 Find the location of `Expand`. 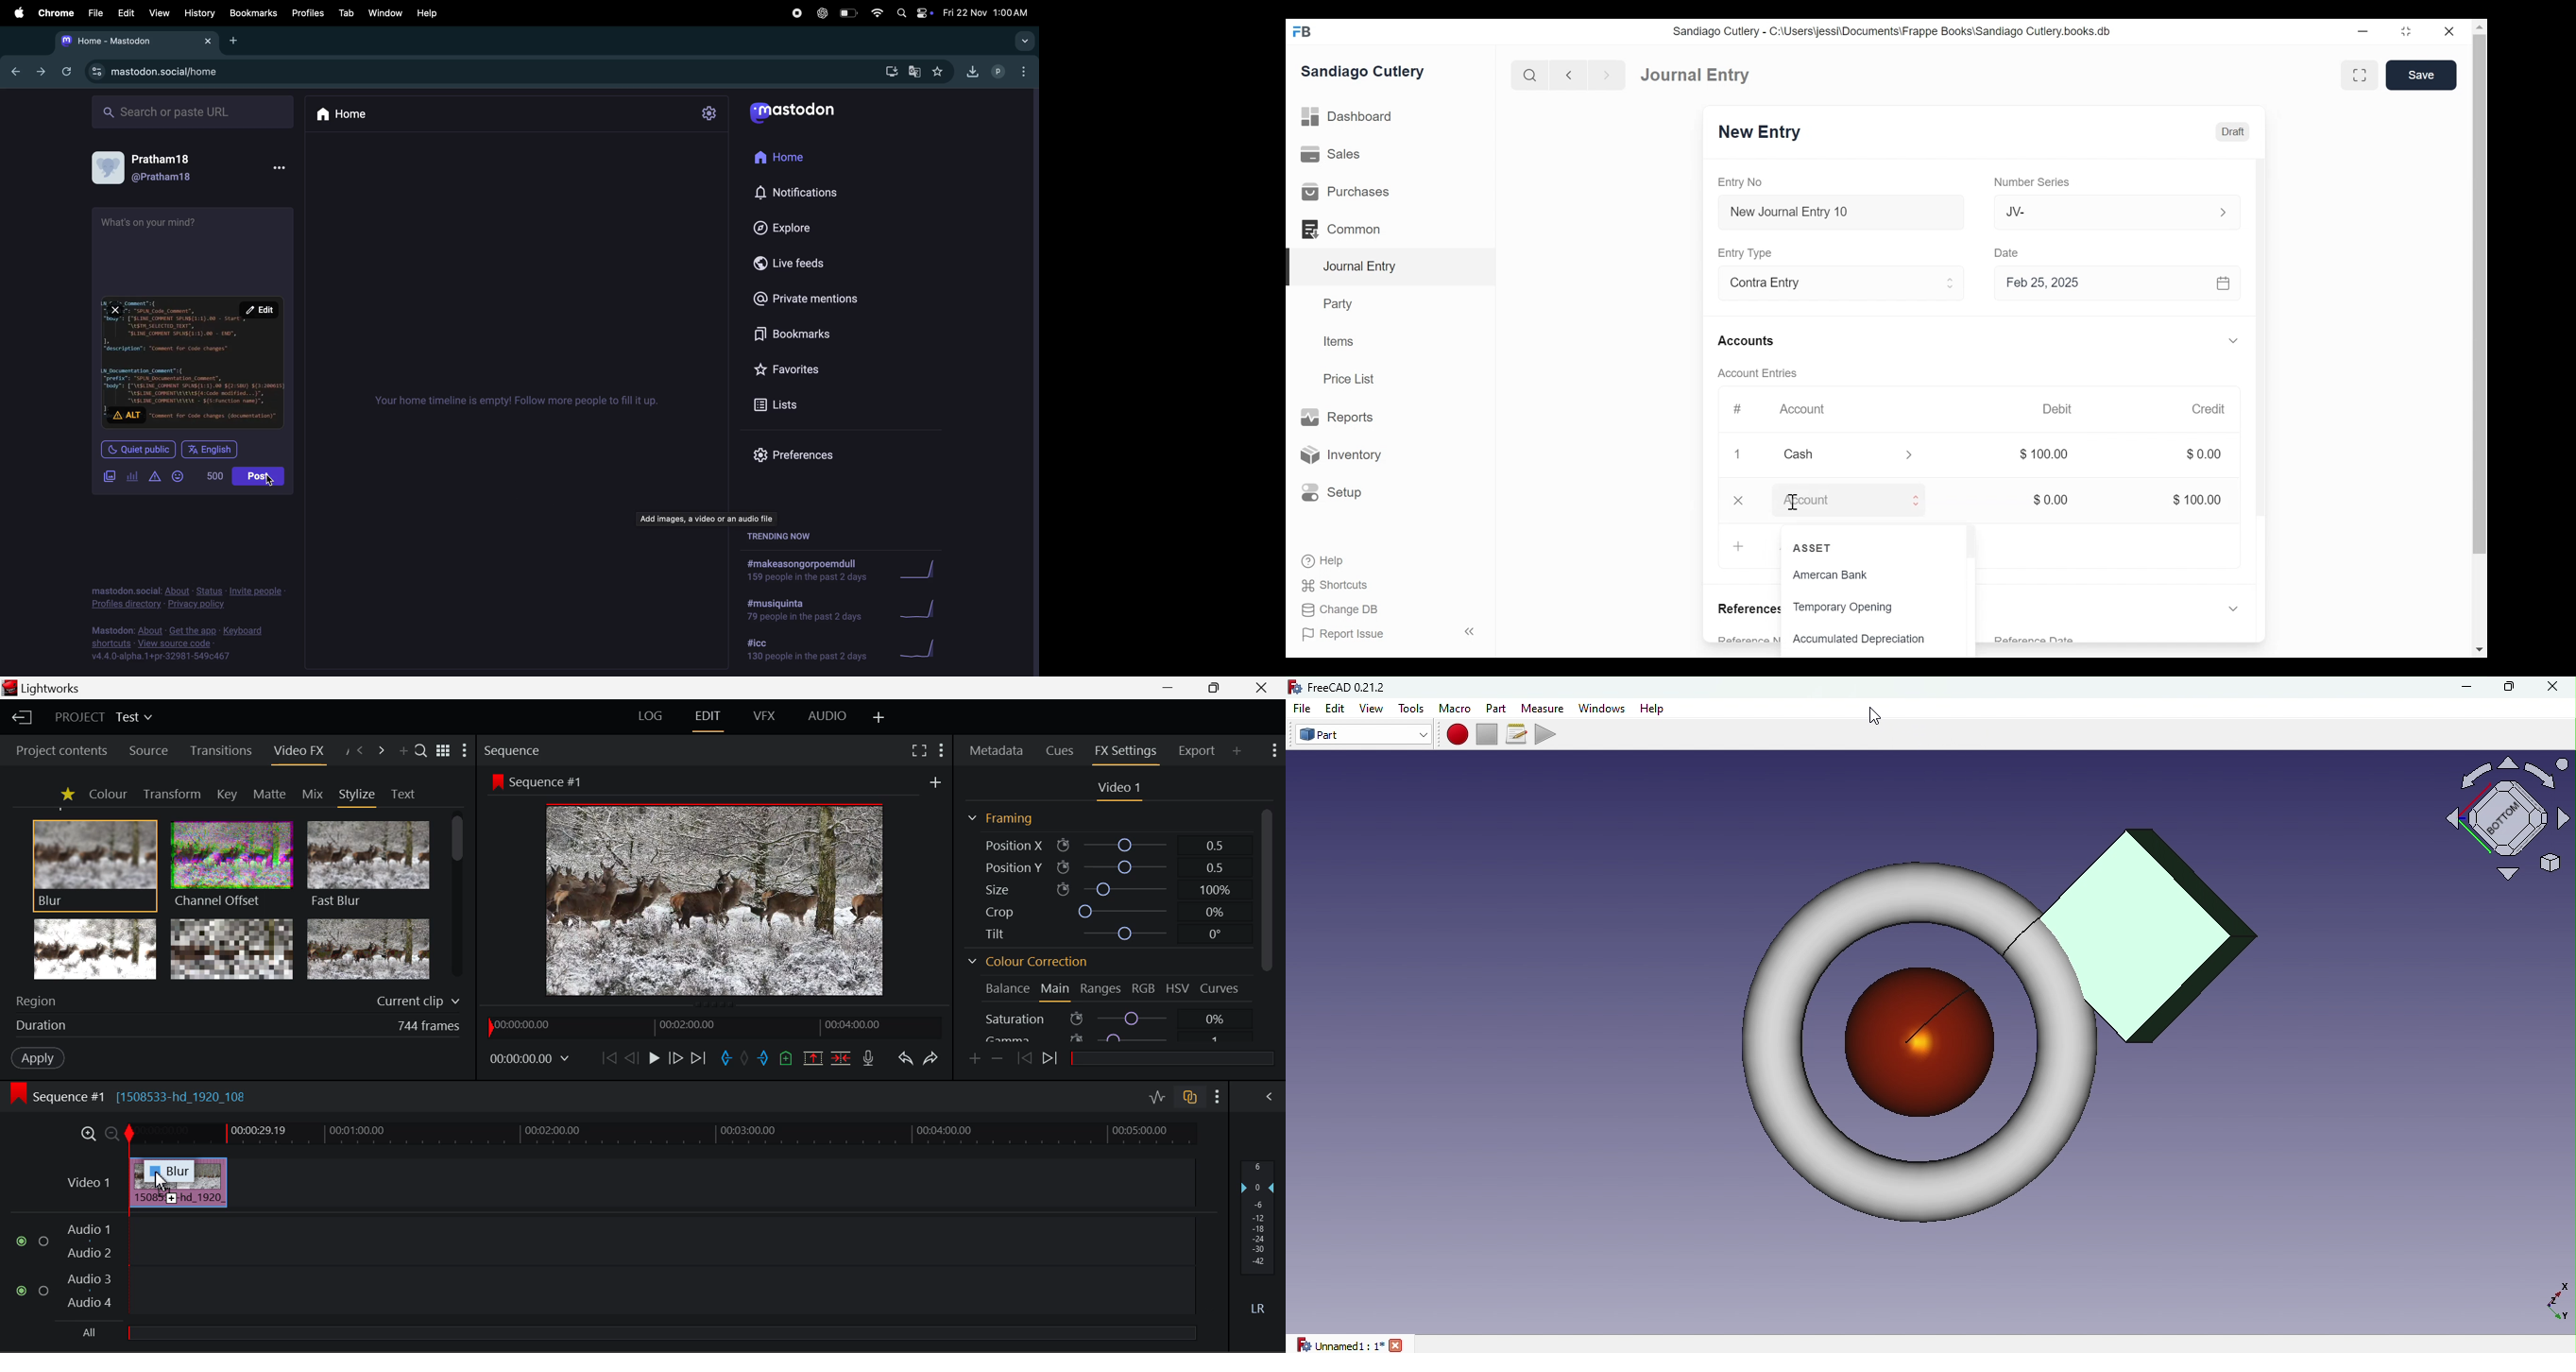

Expand is located at coordinates (2237, 608).